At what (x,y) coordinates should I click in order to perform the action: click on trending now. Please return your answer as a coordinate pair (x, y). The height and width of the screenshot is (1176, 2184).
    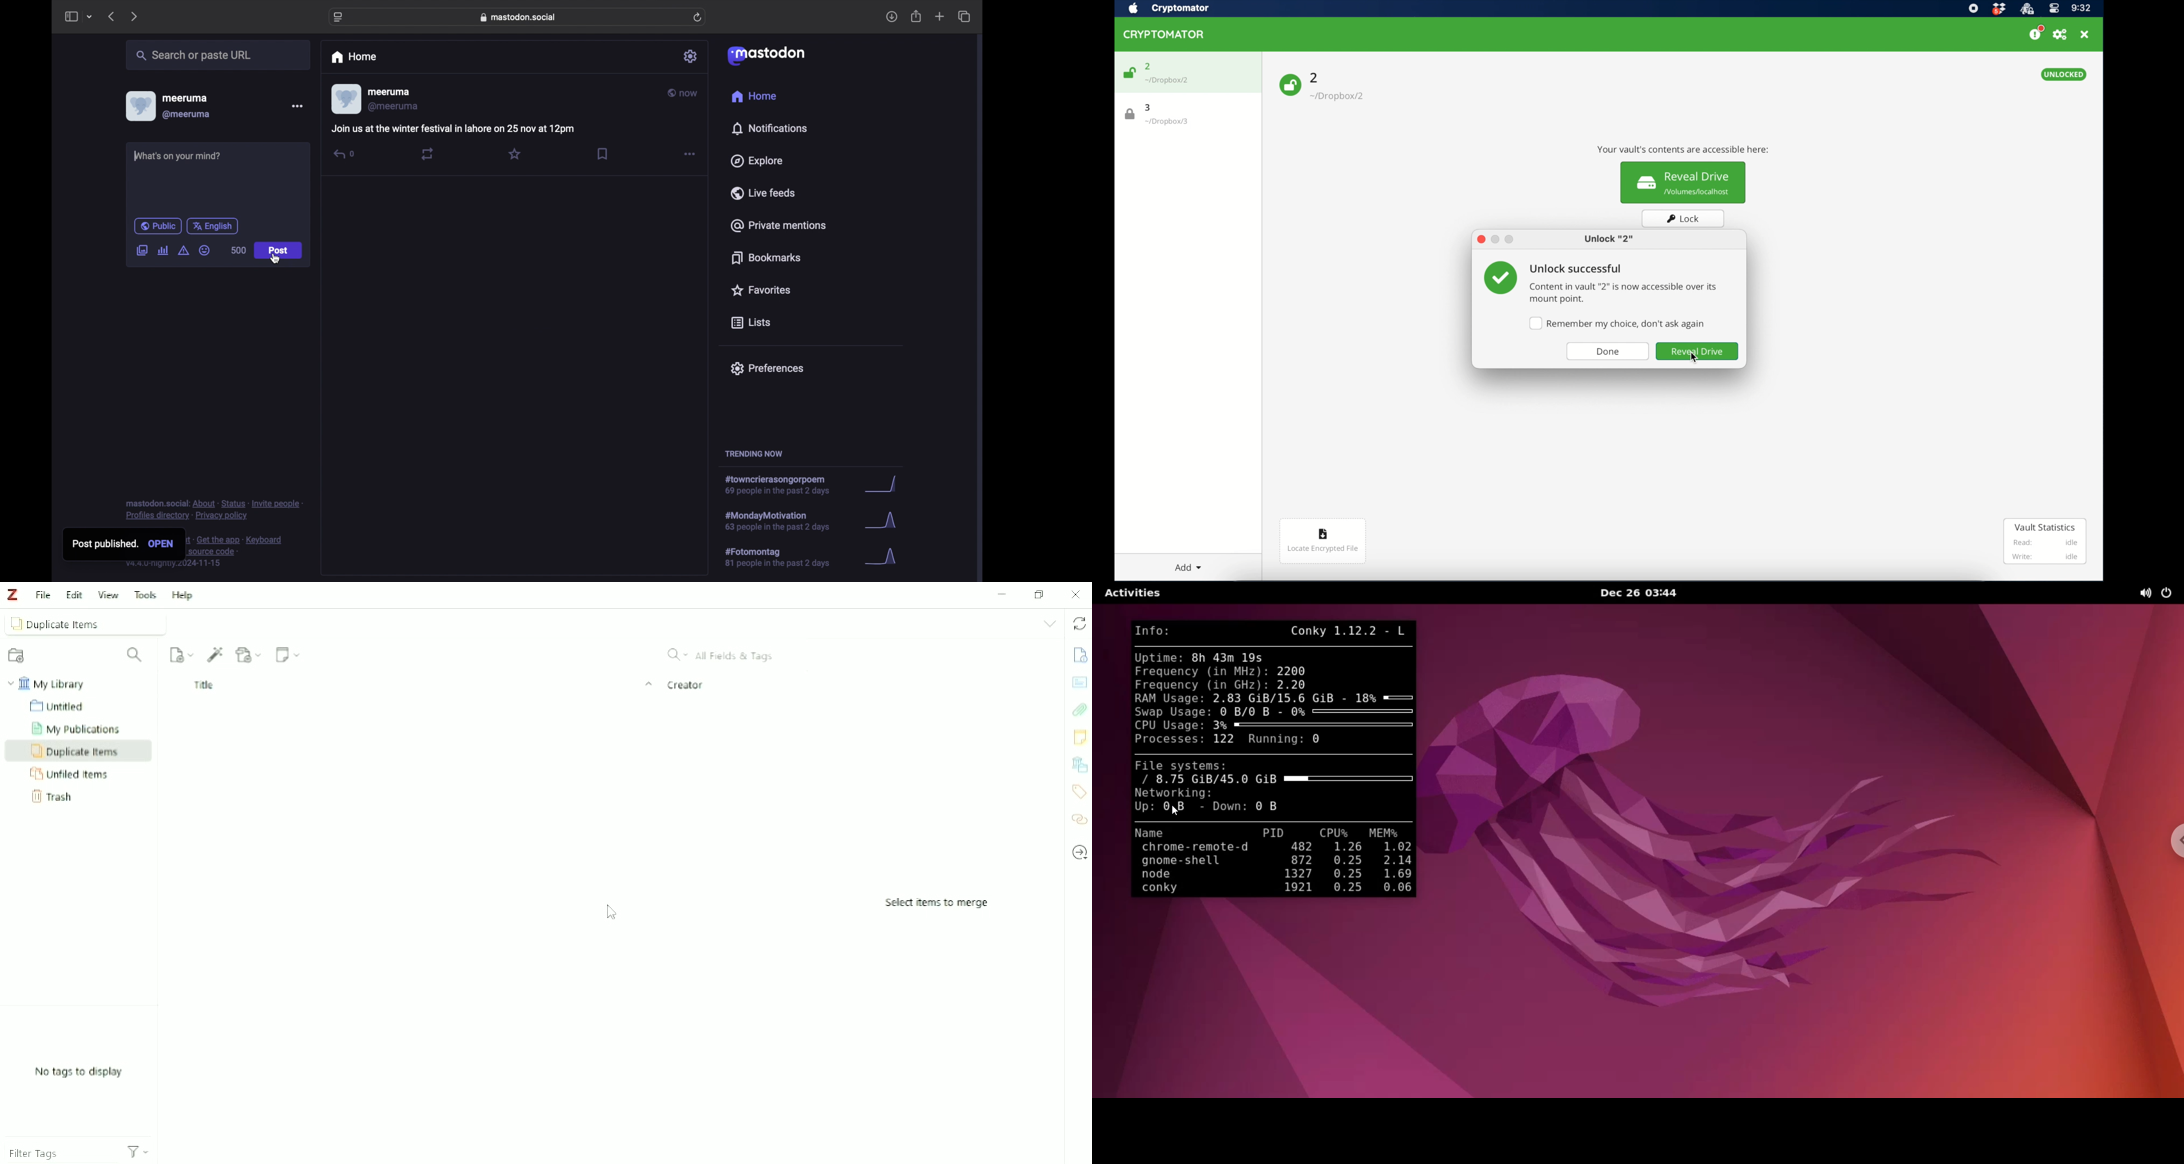
    Looking at the image, I should click on (754, 454).